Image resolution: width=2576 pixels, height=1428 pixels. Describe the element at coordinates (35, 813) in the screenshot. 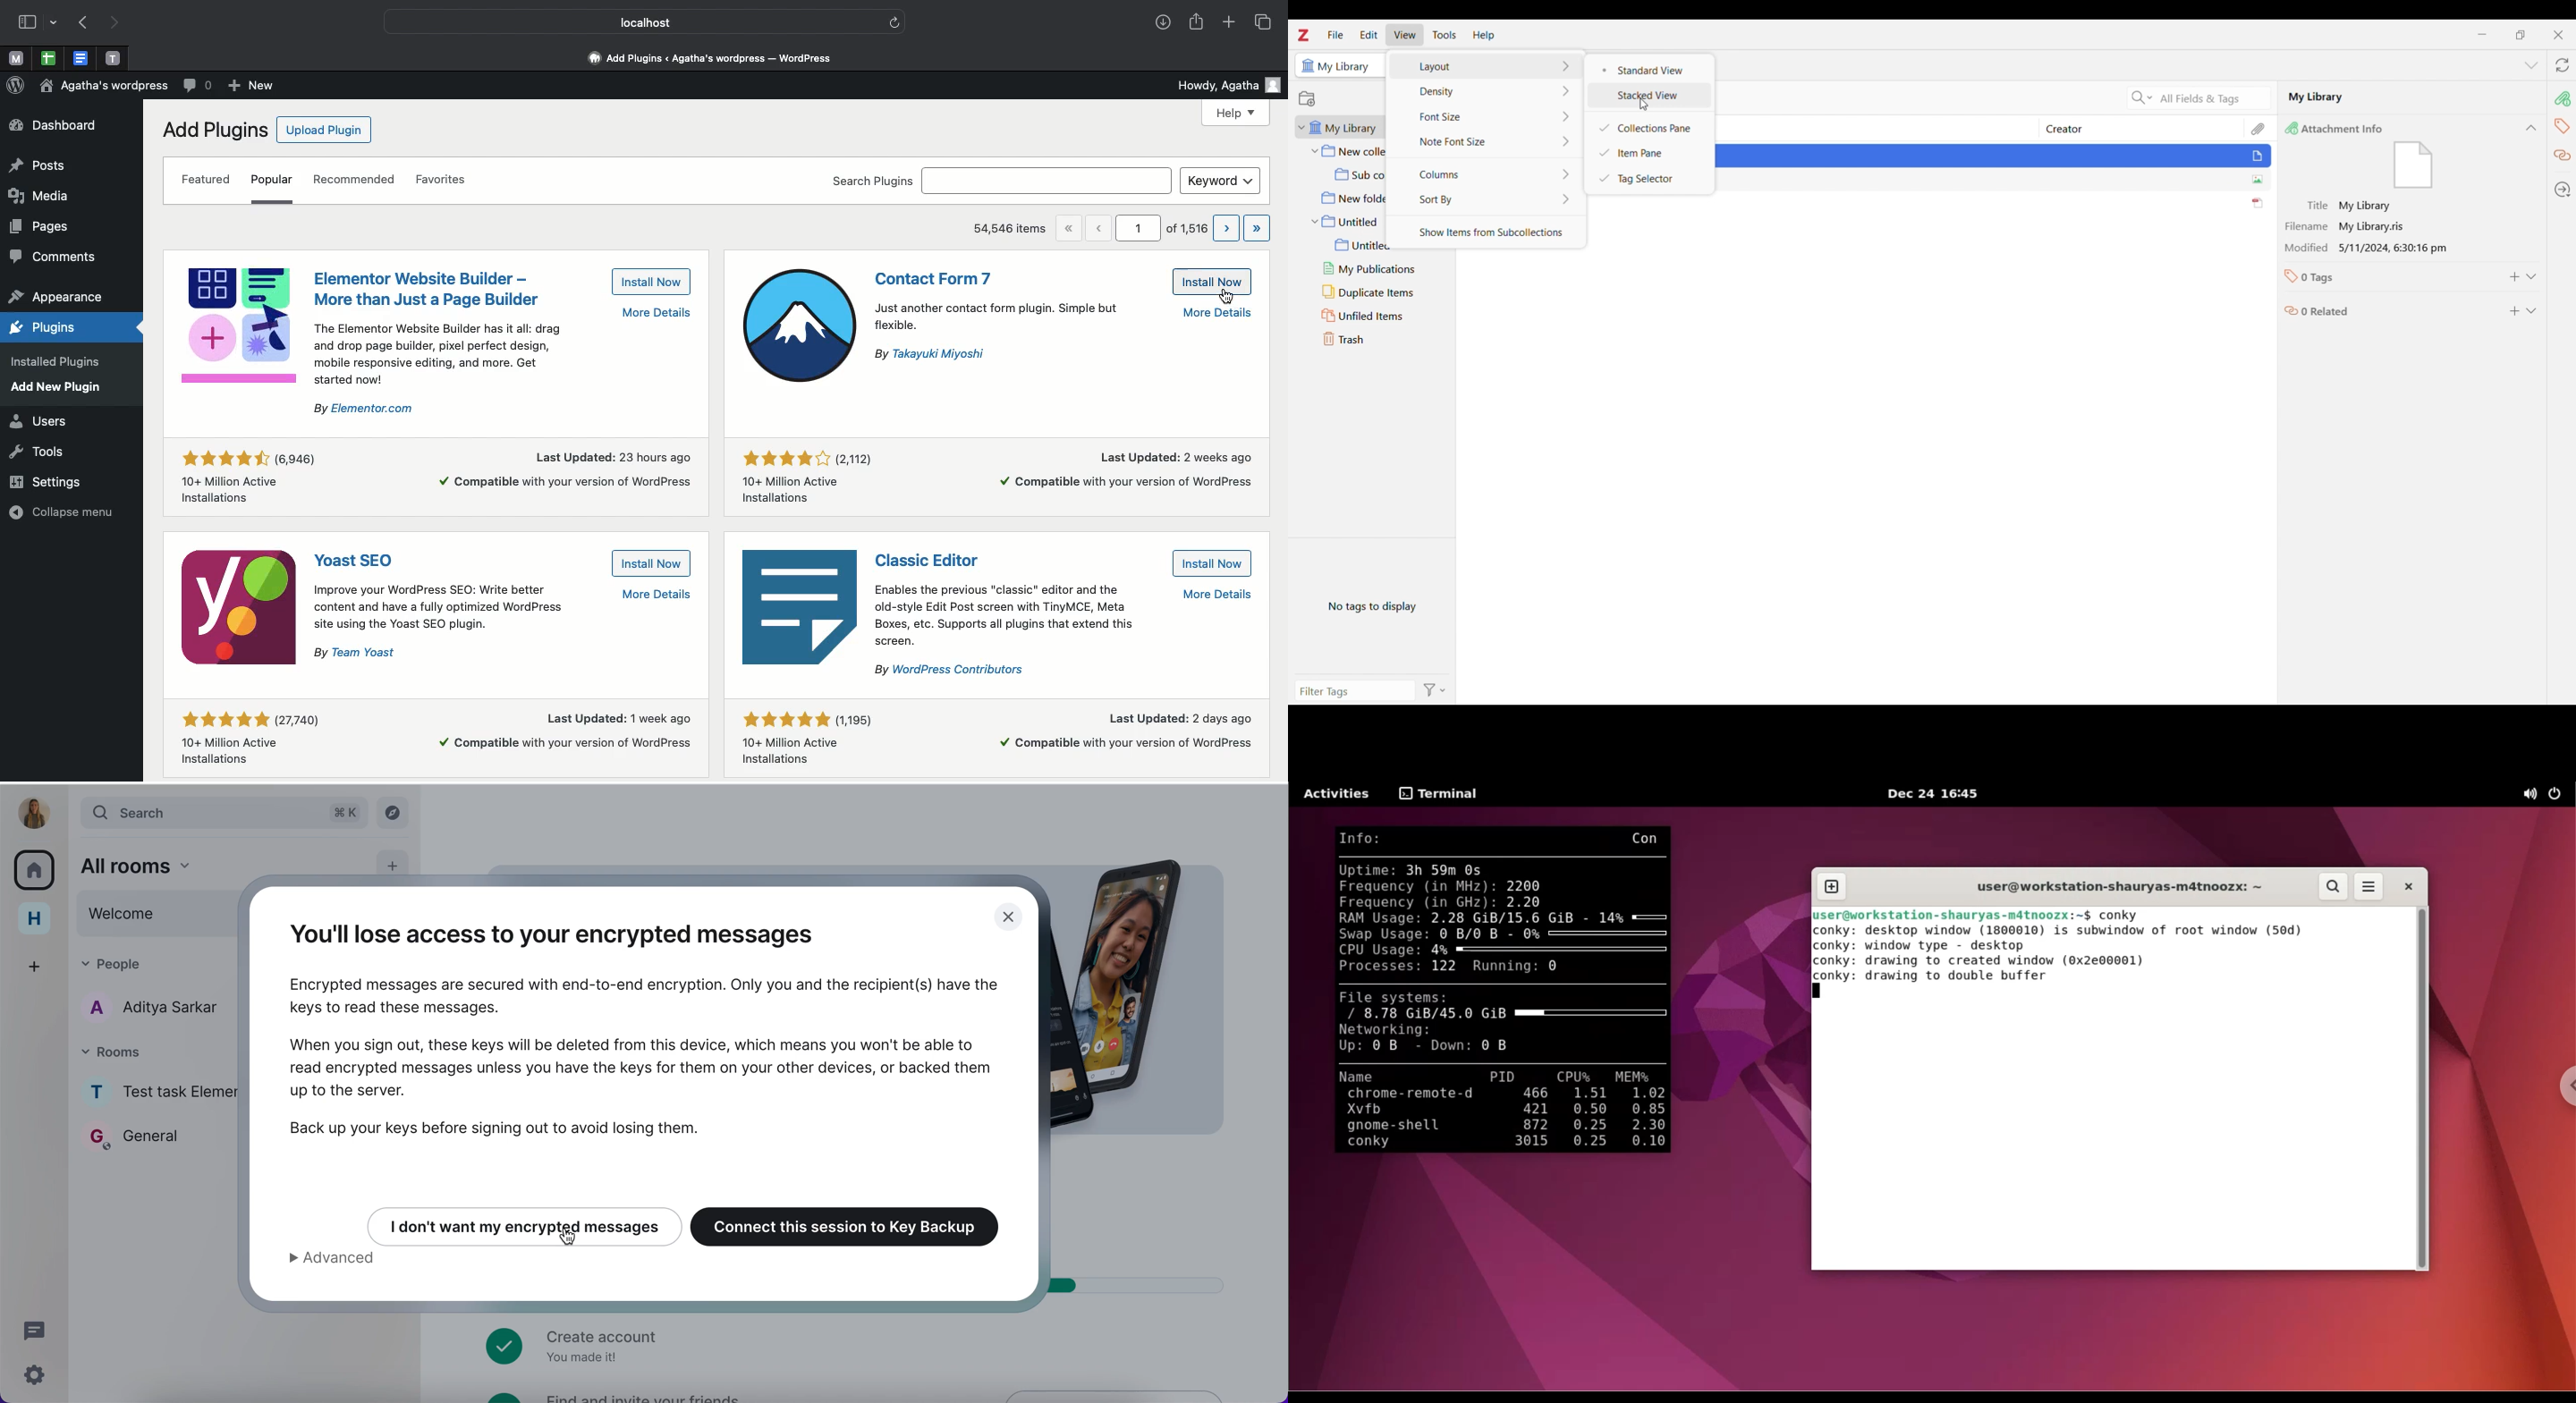

I see `user` at that location.